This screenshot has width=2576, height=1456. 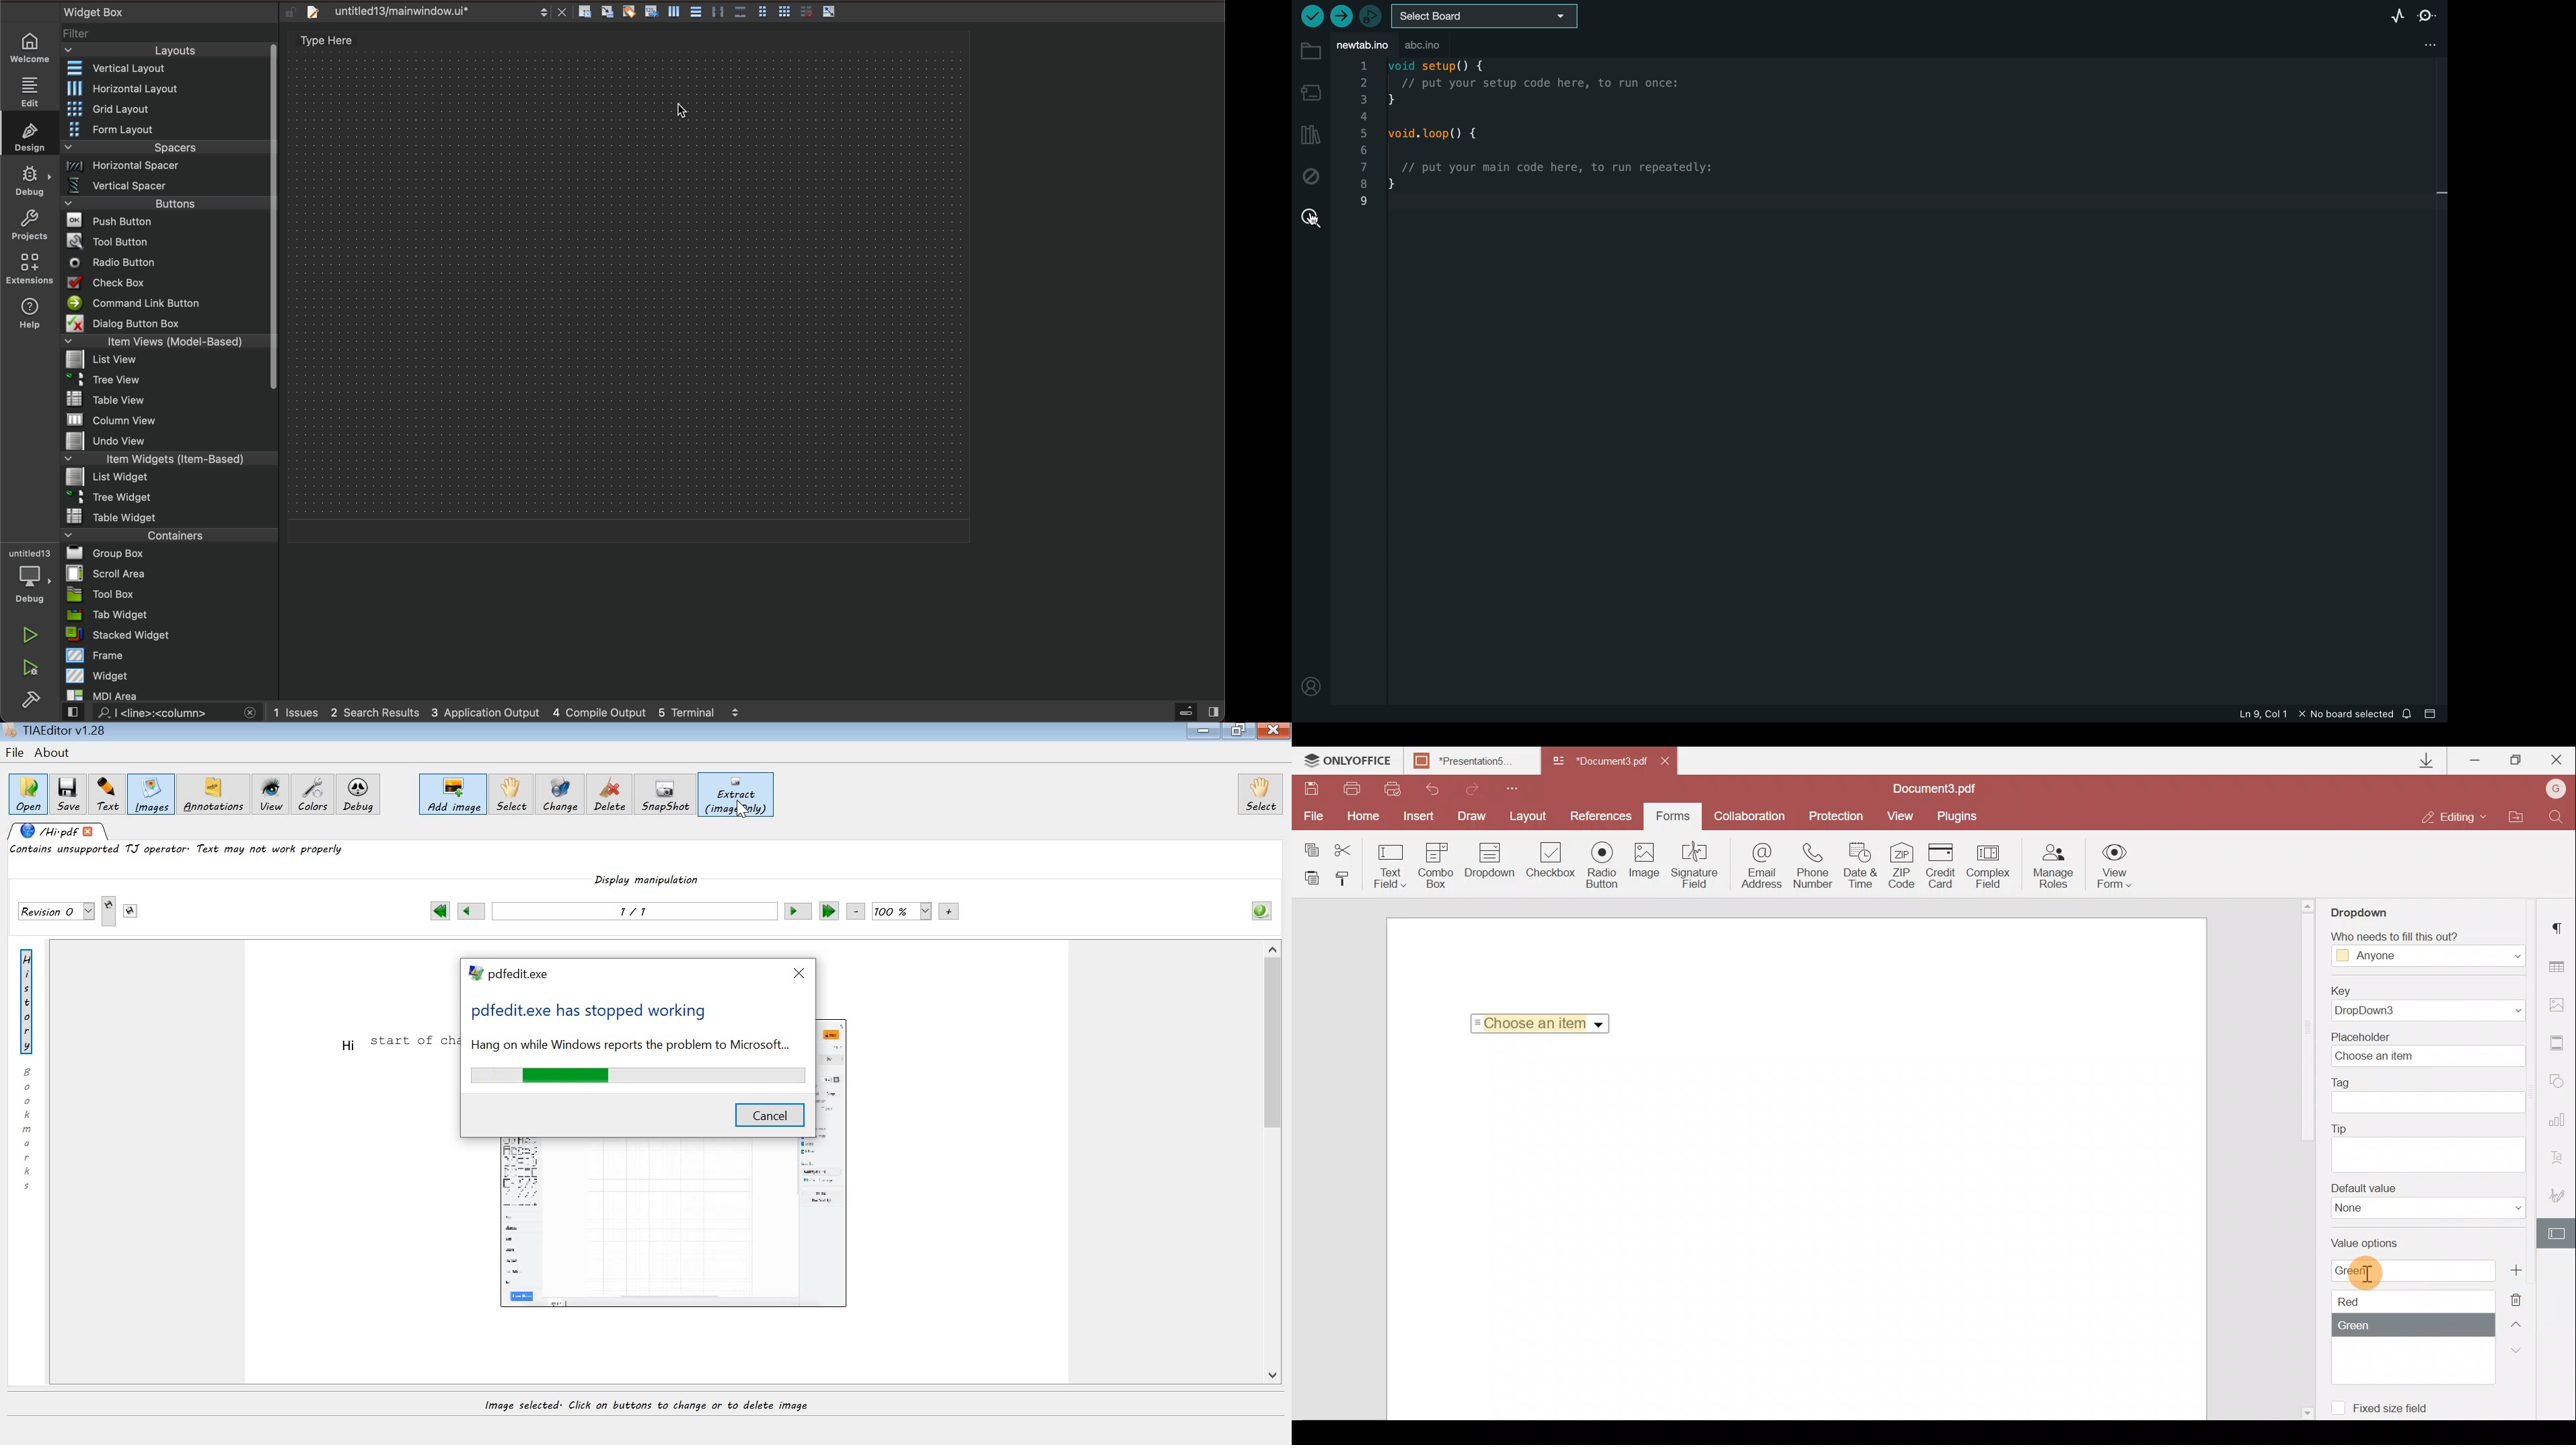 I want to click on , so click(x=31, y=634).